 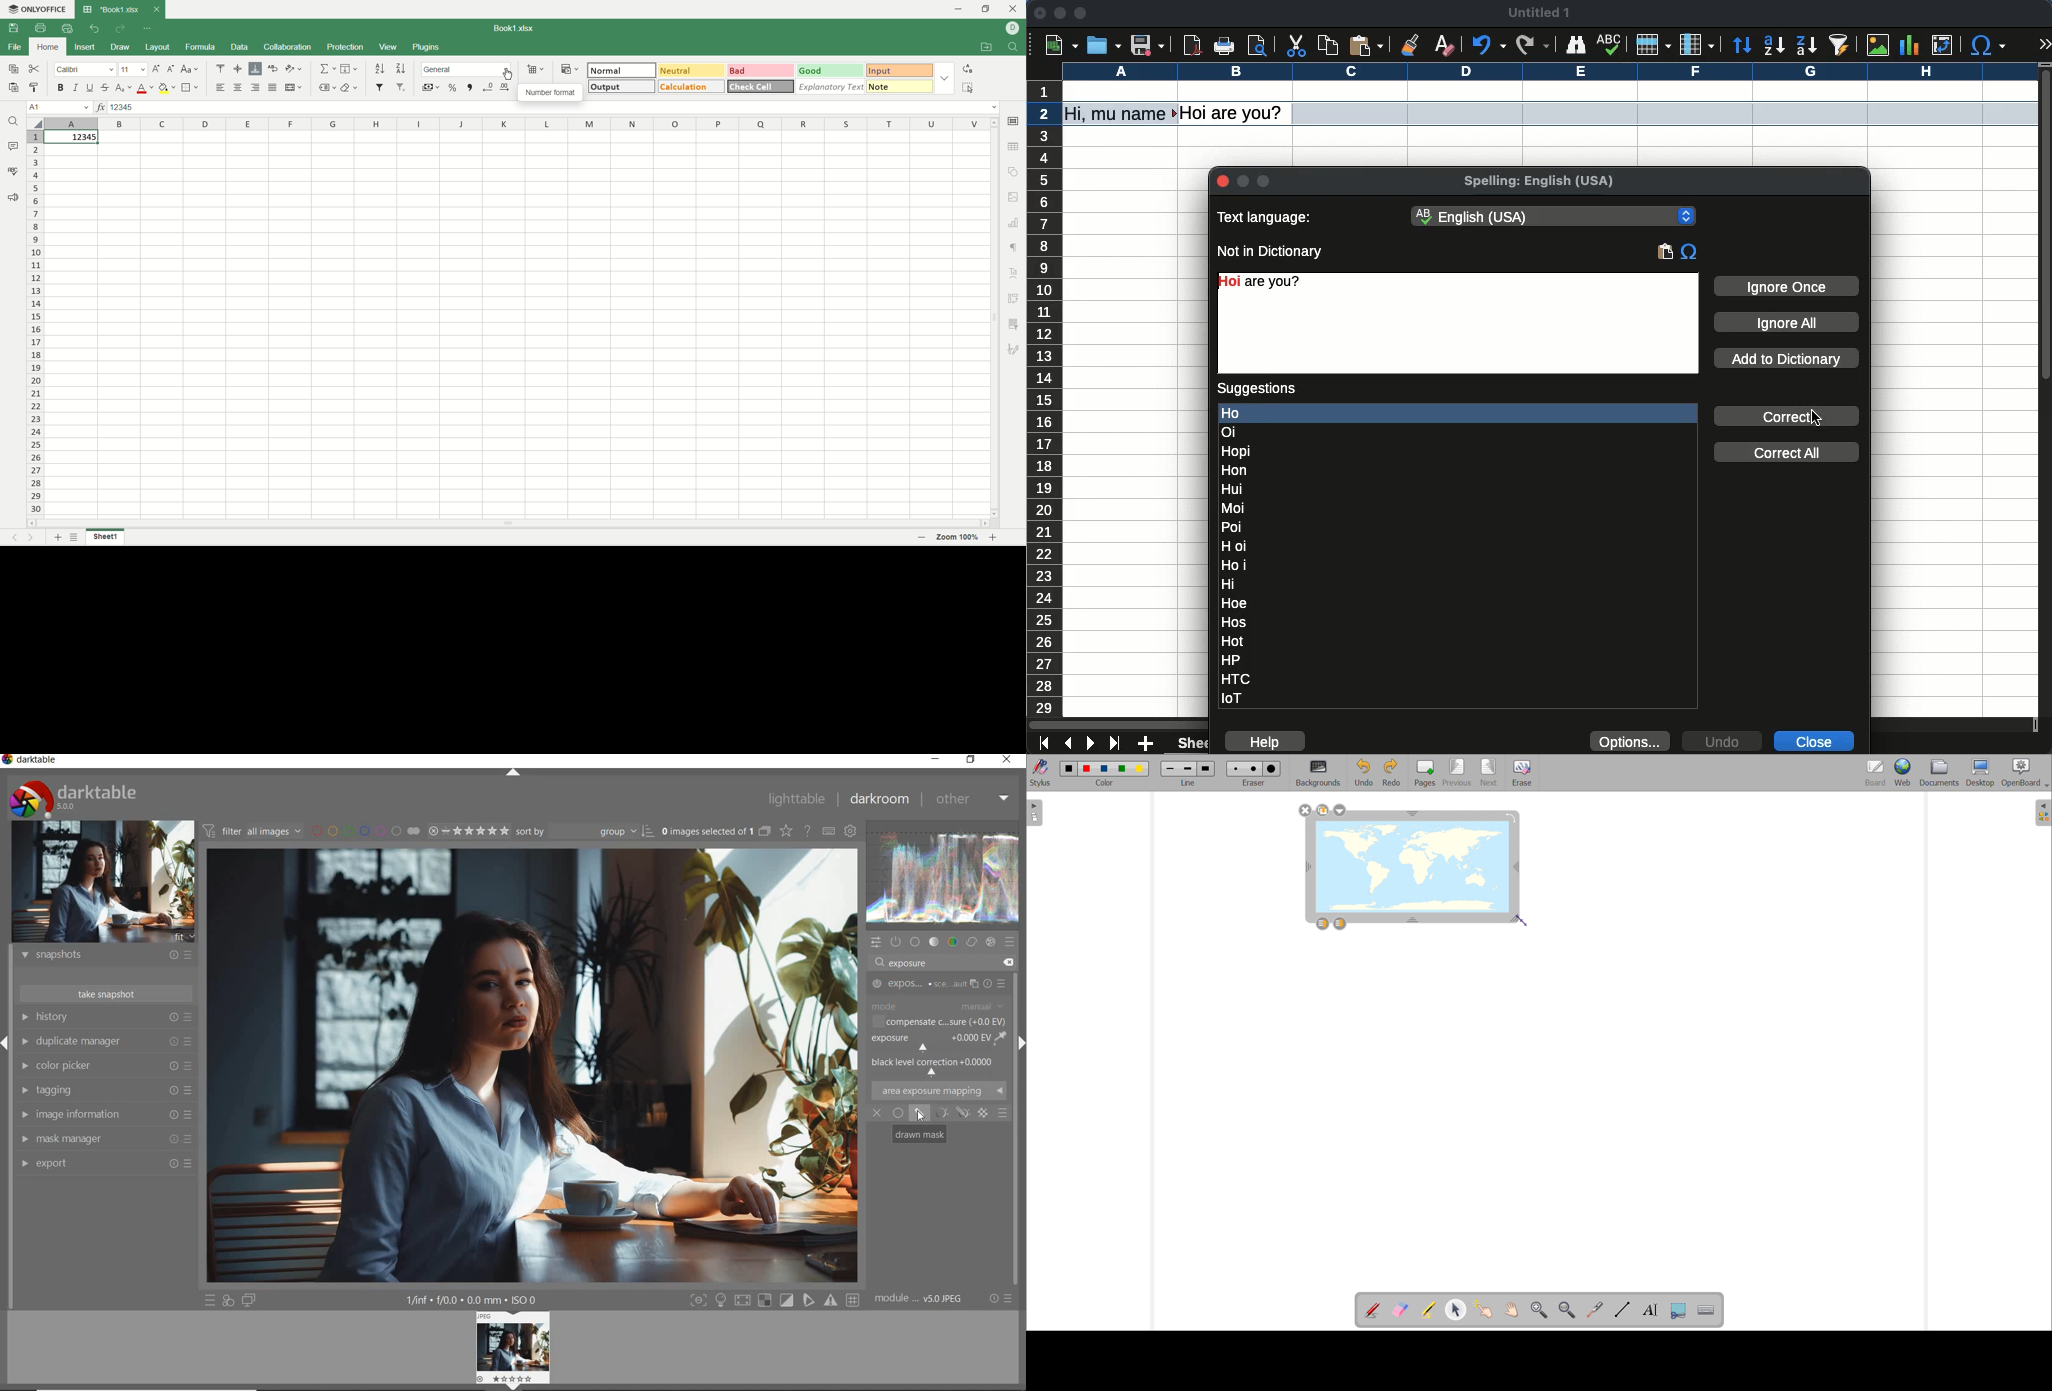 I want to click on Oi, so click(x=1229, y=432).